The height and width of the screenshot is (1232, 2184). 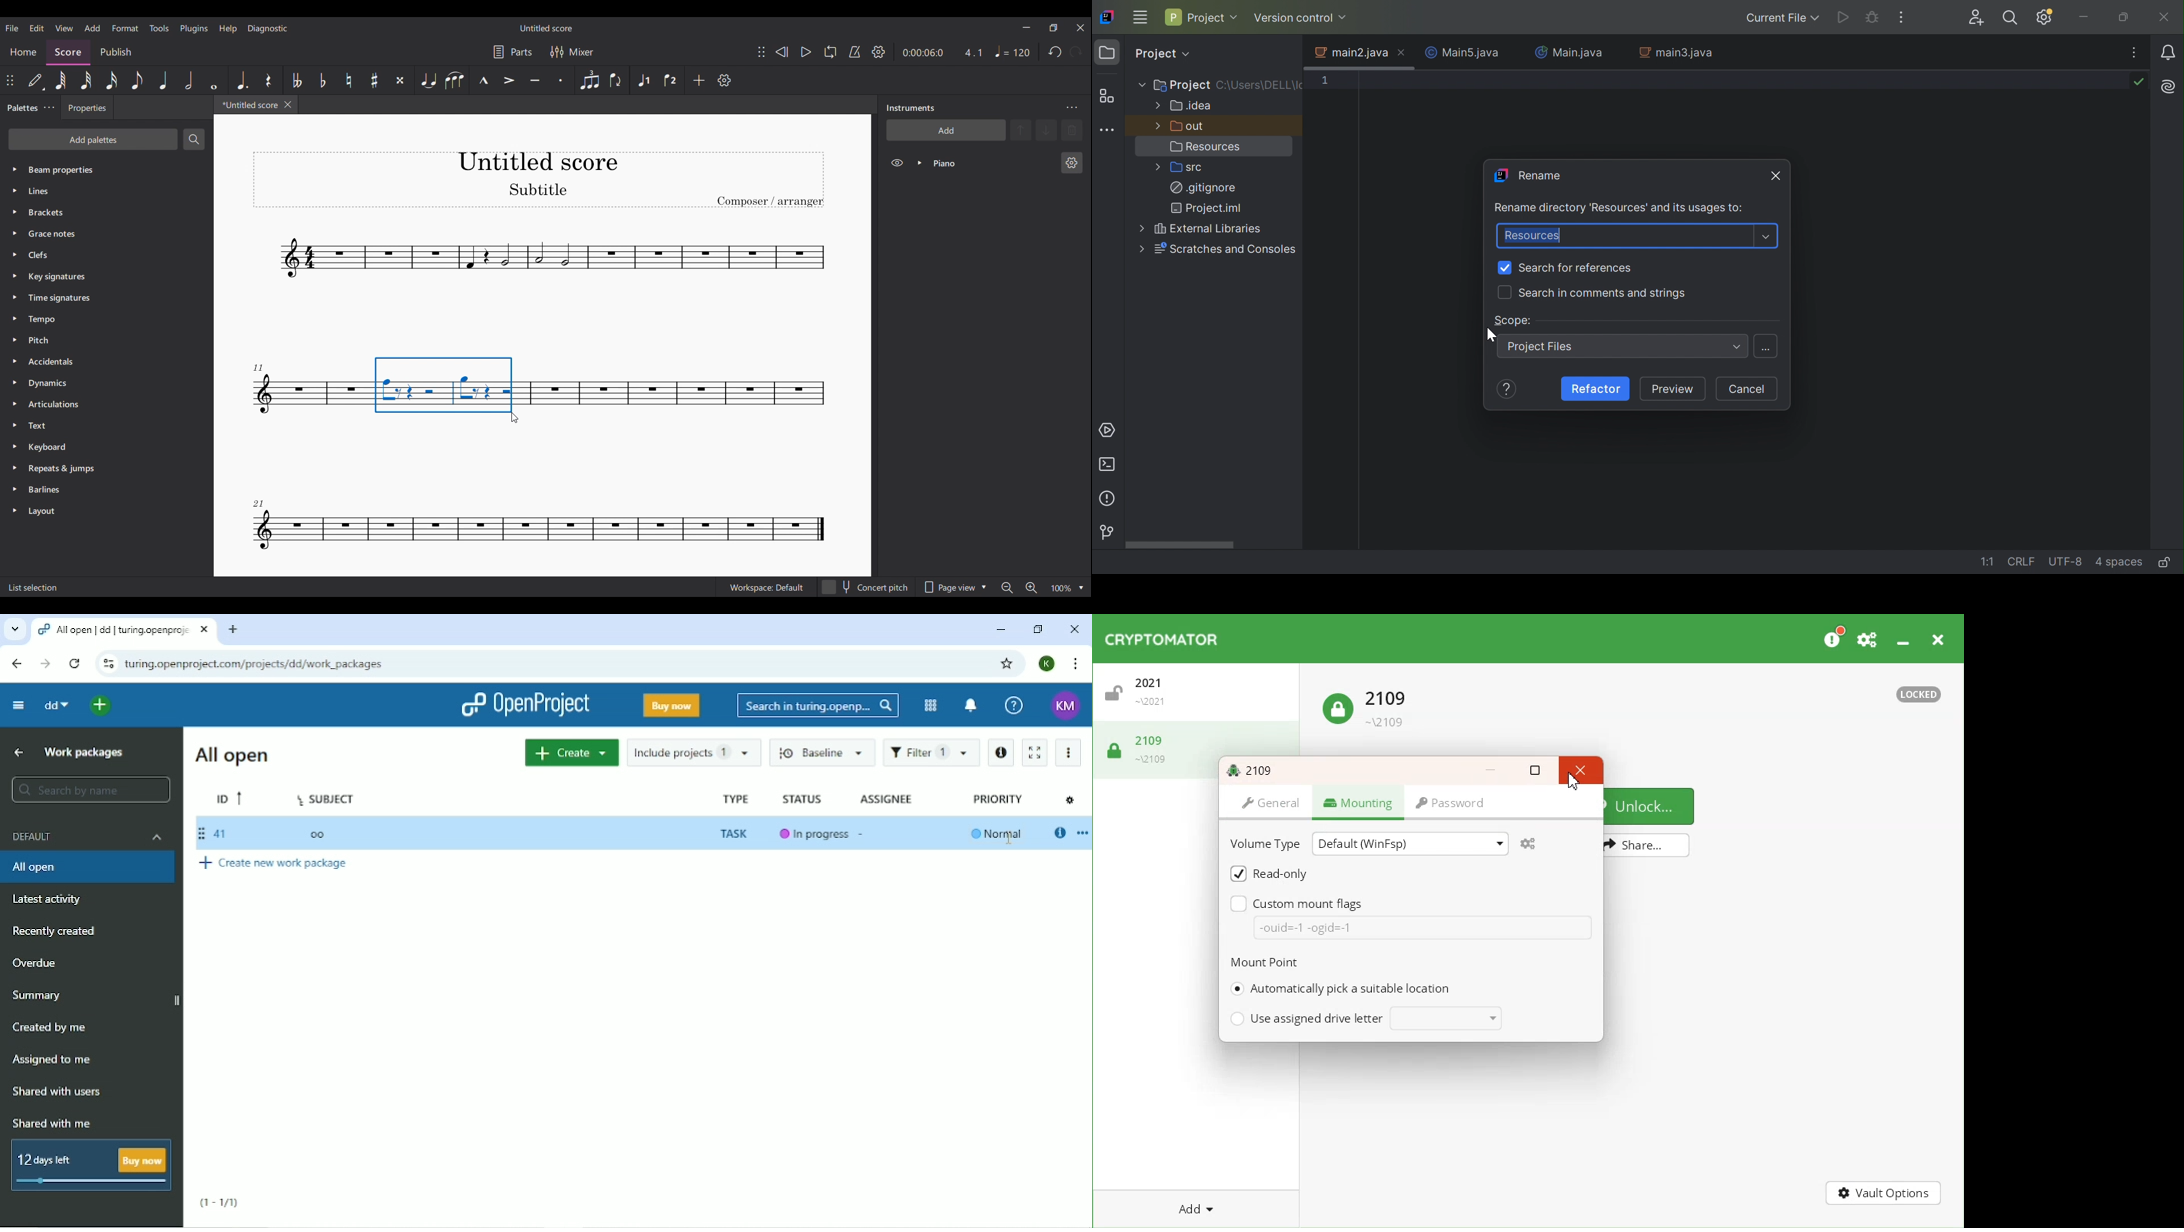 I want to click on Text, so click(x=1253, y=769).